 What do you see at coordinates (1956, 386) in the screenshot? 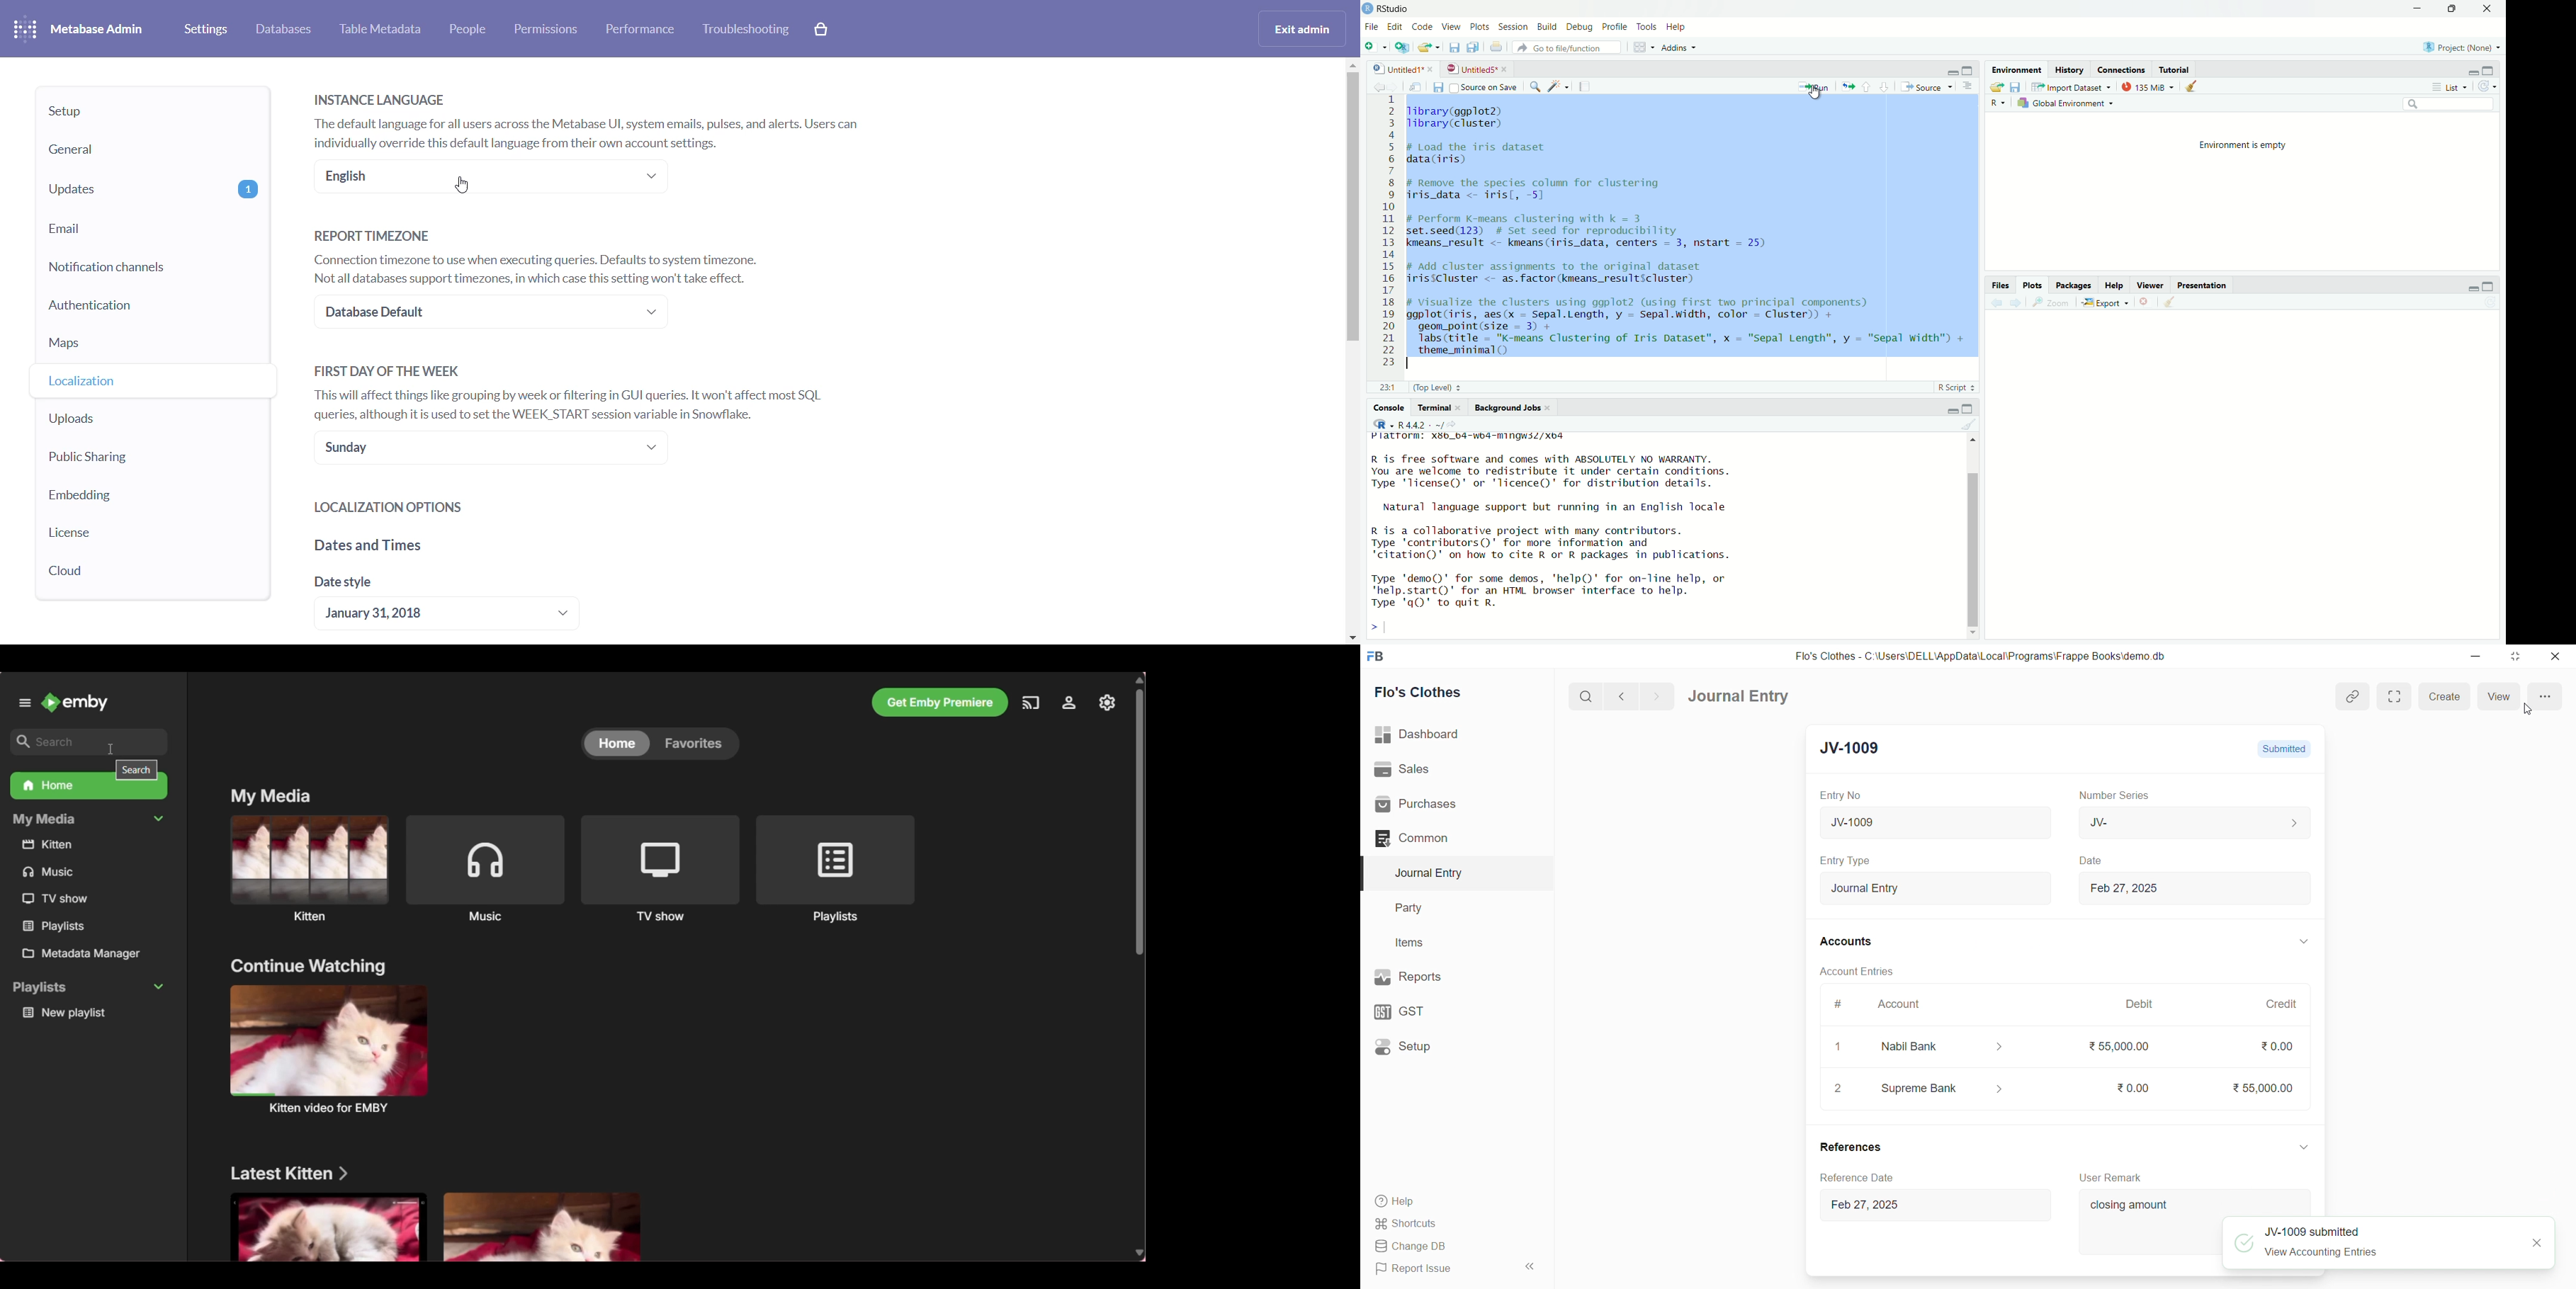
I see `R script` at bounding box center [1956, 386].